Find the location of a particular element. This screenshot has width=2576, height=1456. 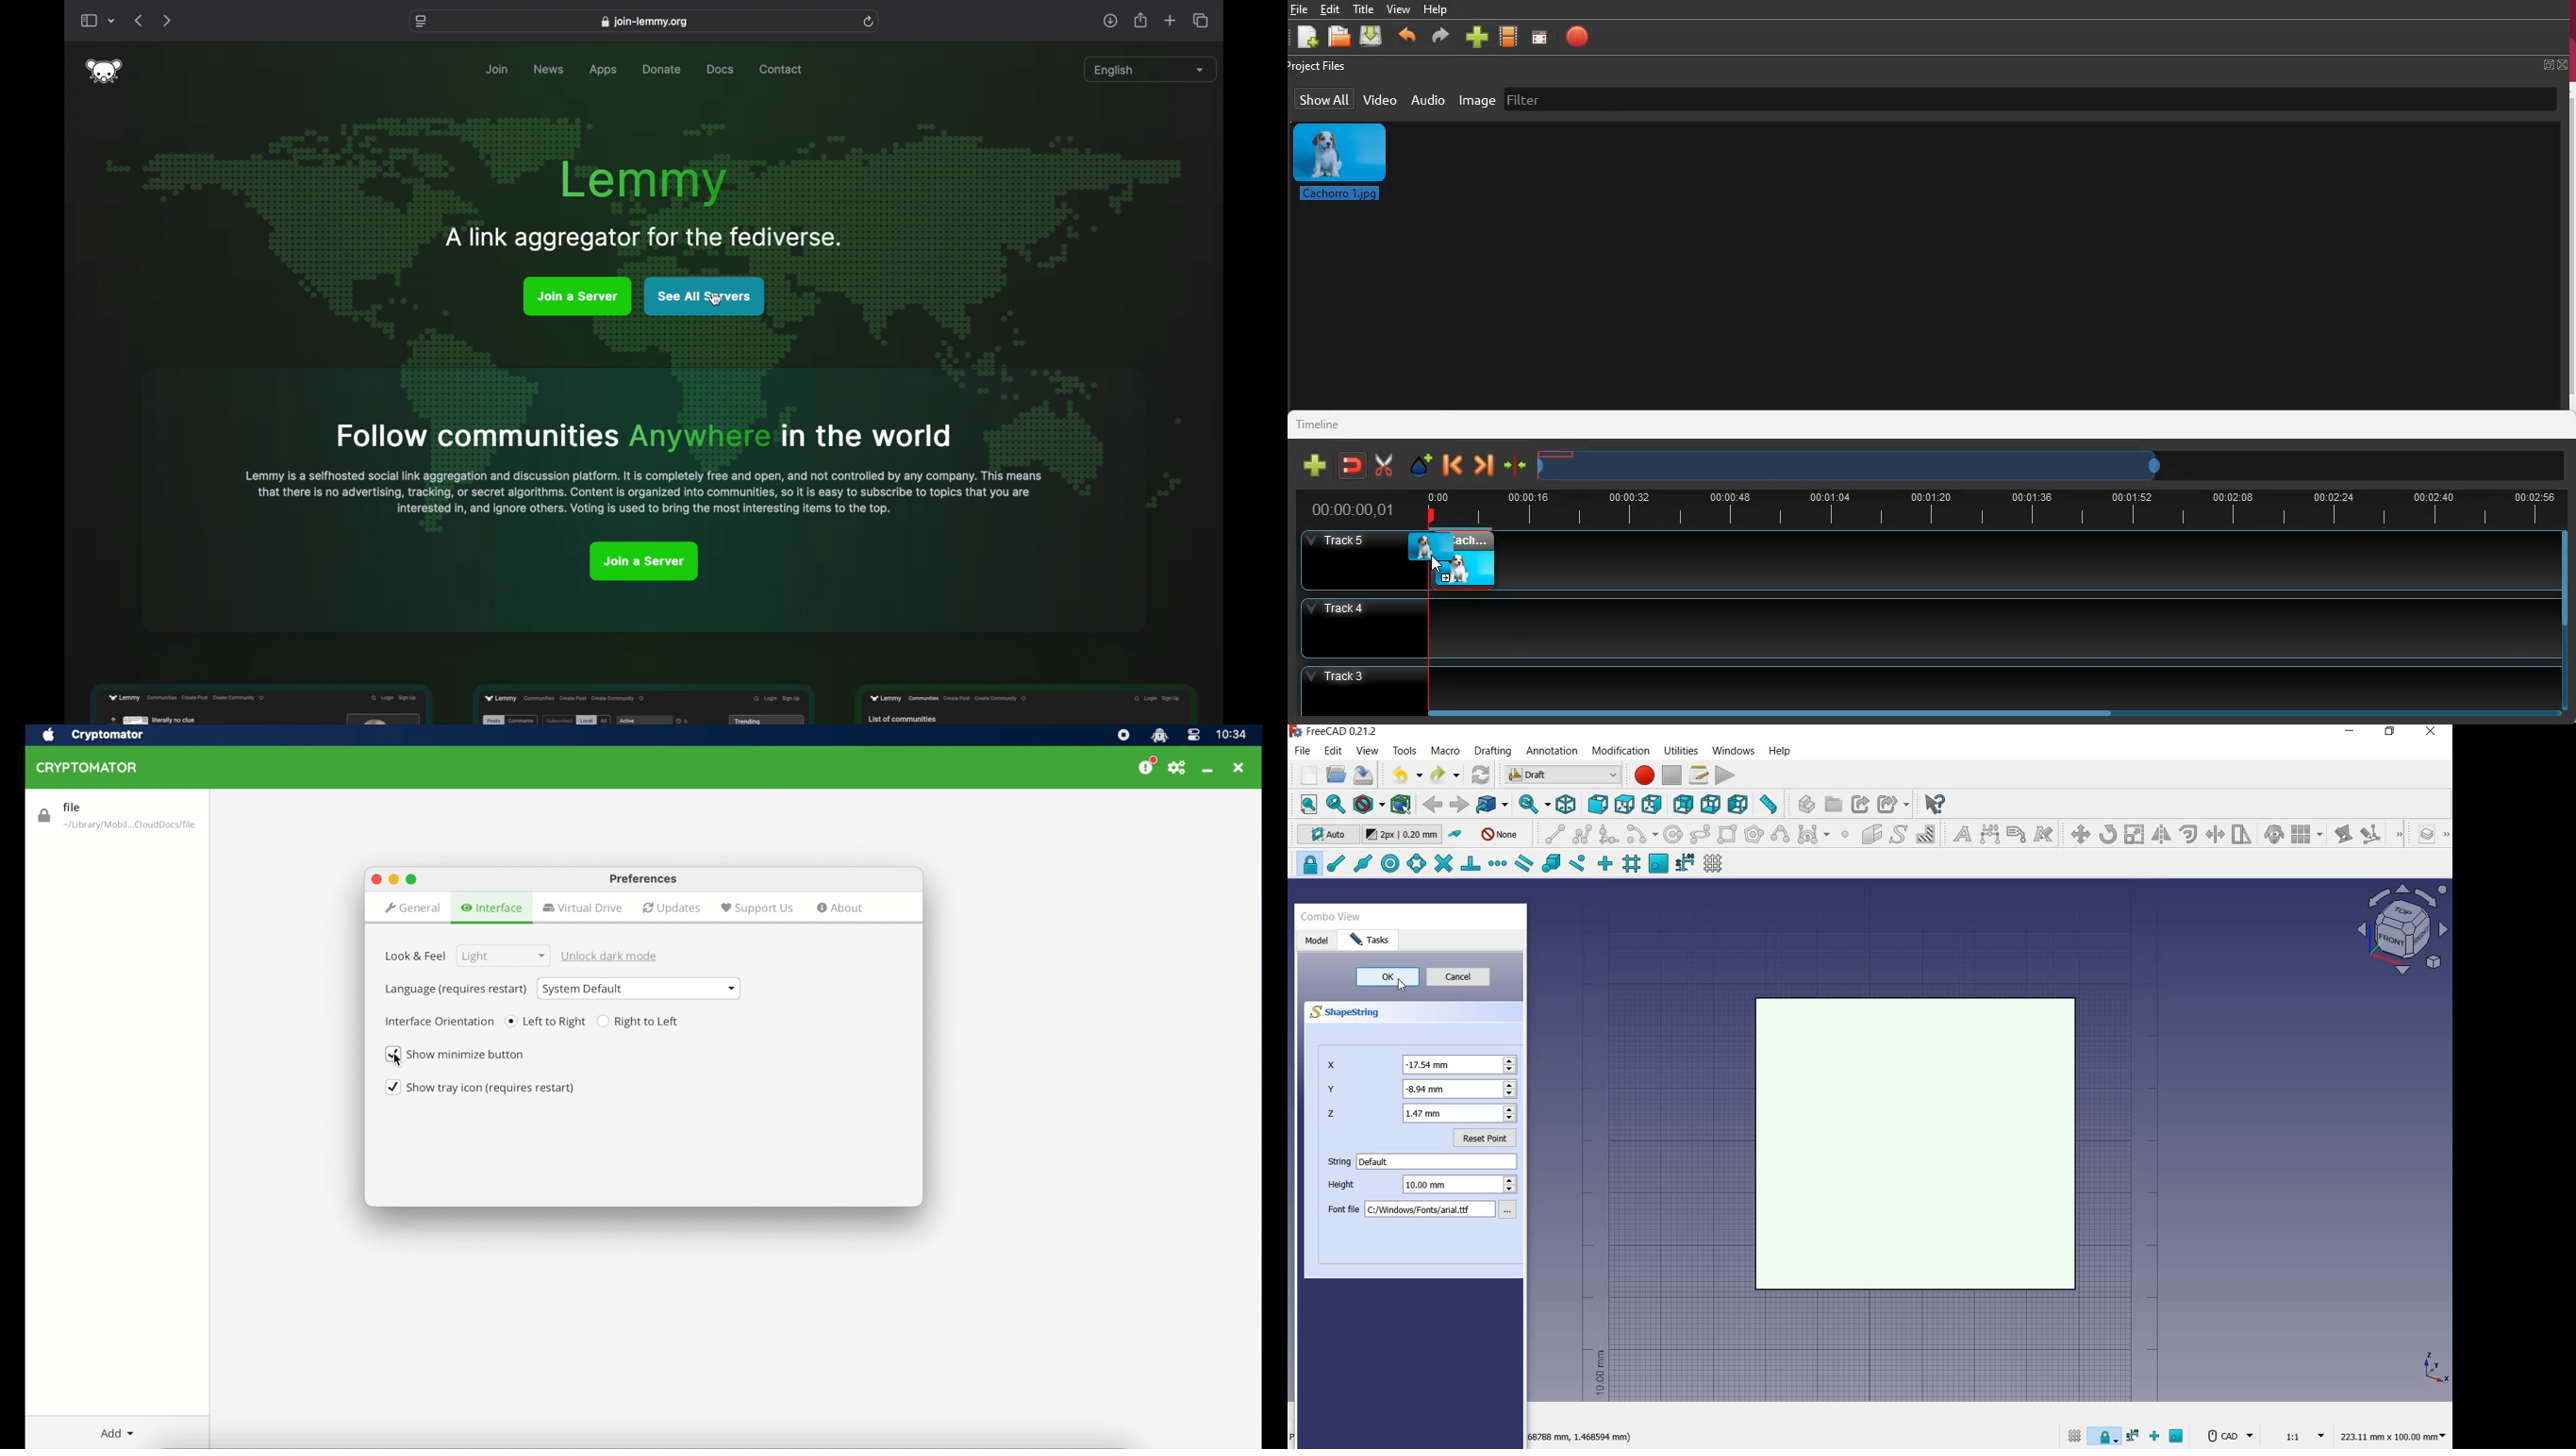

open files is located at coordinates (1339, 37).